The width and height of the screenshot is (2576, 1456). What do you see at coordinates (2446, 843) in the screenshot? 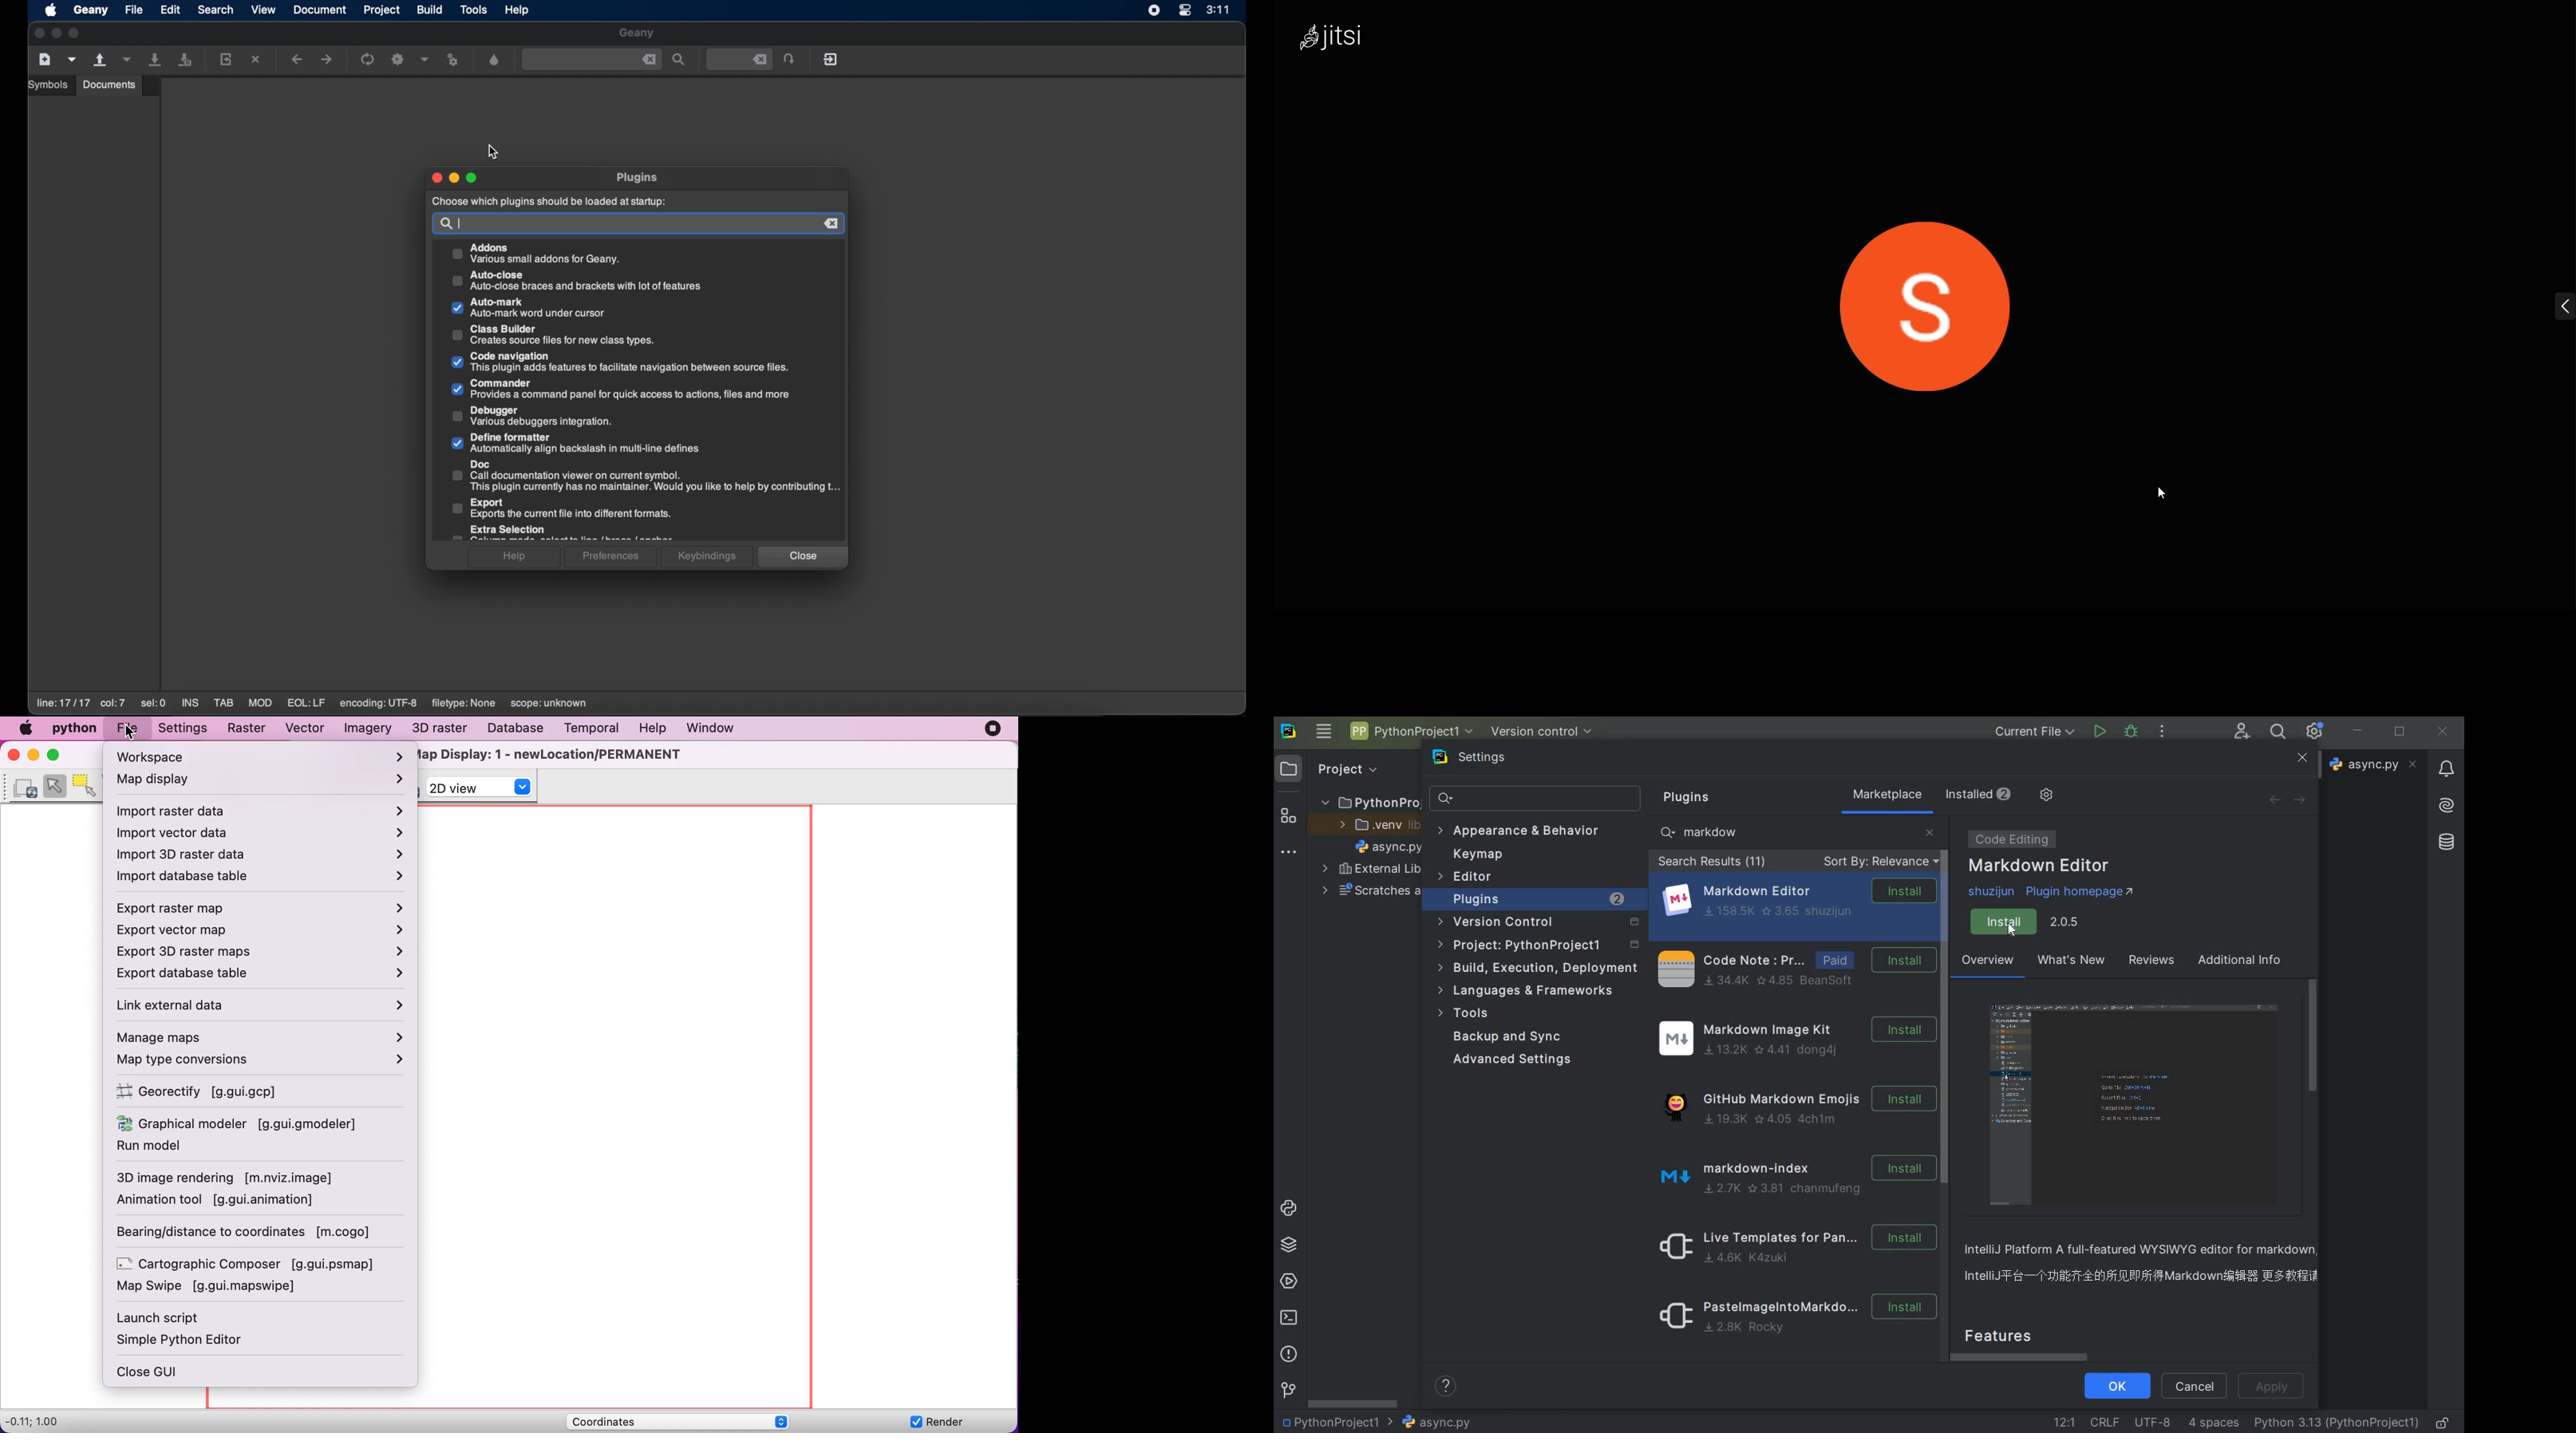
I see `database` at bounding box center [2446, 843].